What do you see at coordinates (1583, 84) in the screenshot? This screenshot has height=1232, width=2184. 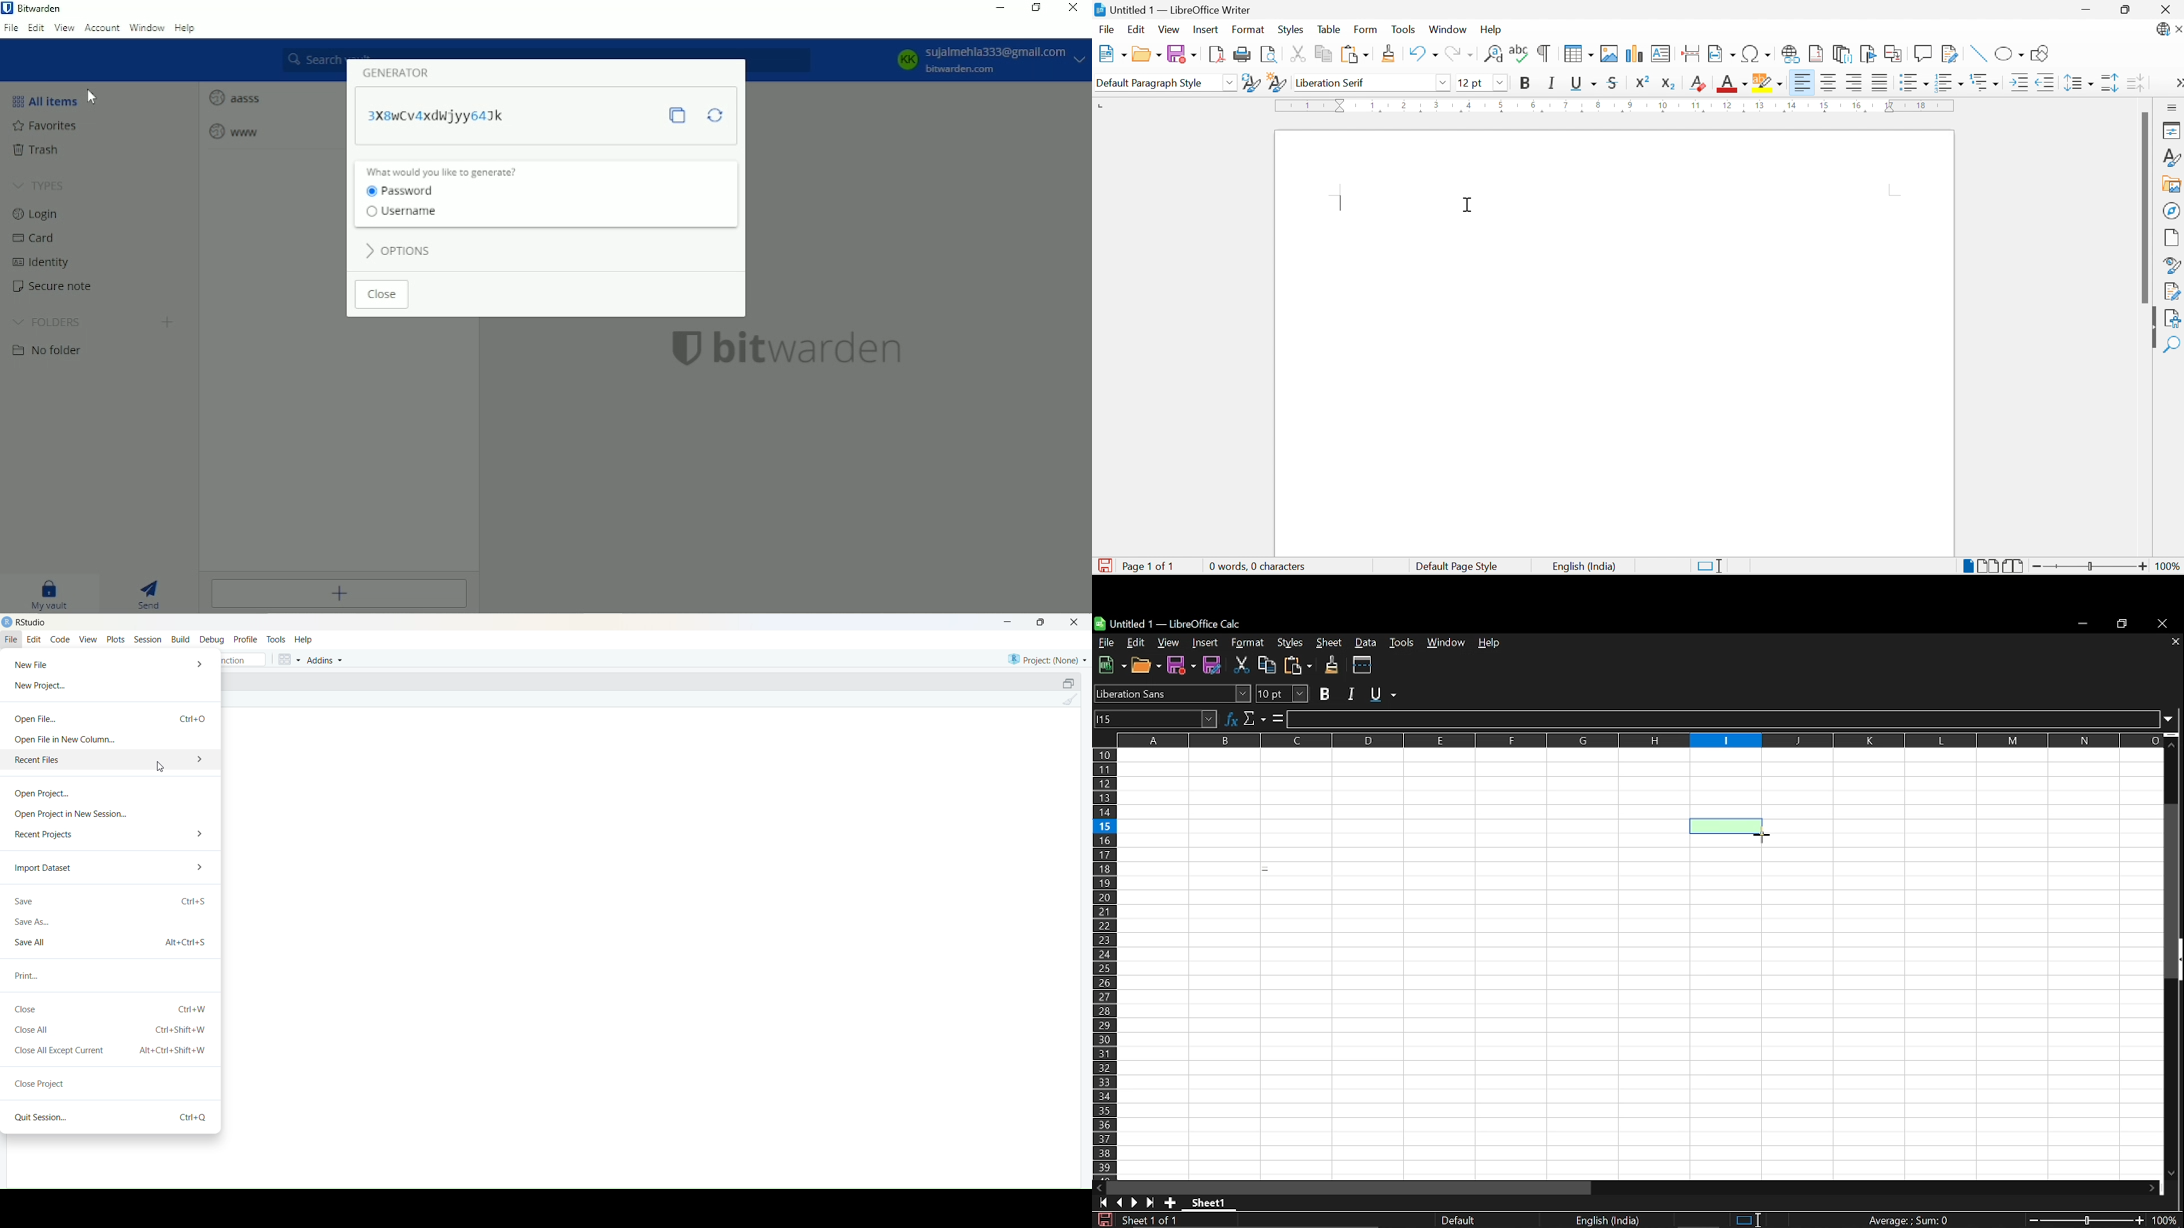 I see `Underline` at bounding box center [1583, 84].